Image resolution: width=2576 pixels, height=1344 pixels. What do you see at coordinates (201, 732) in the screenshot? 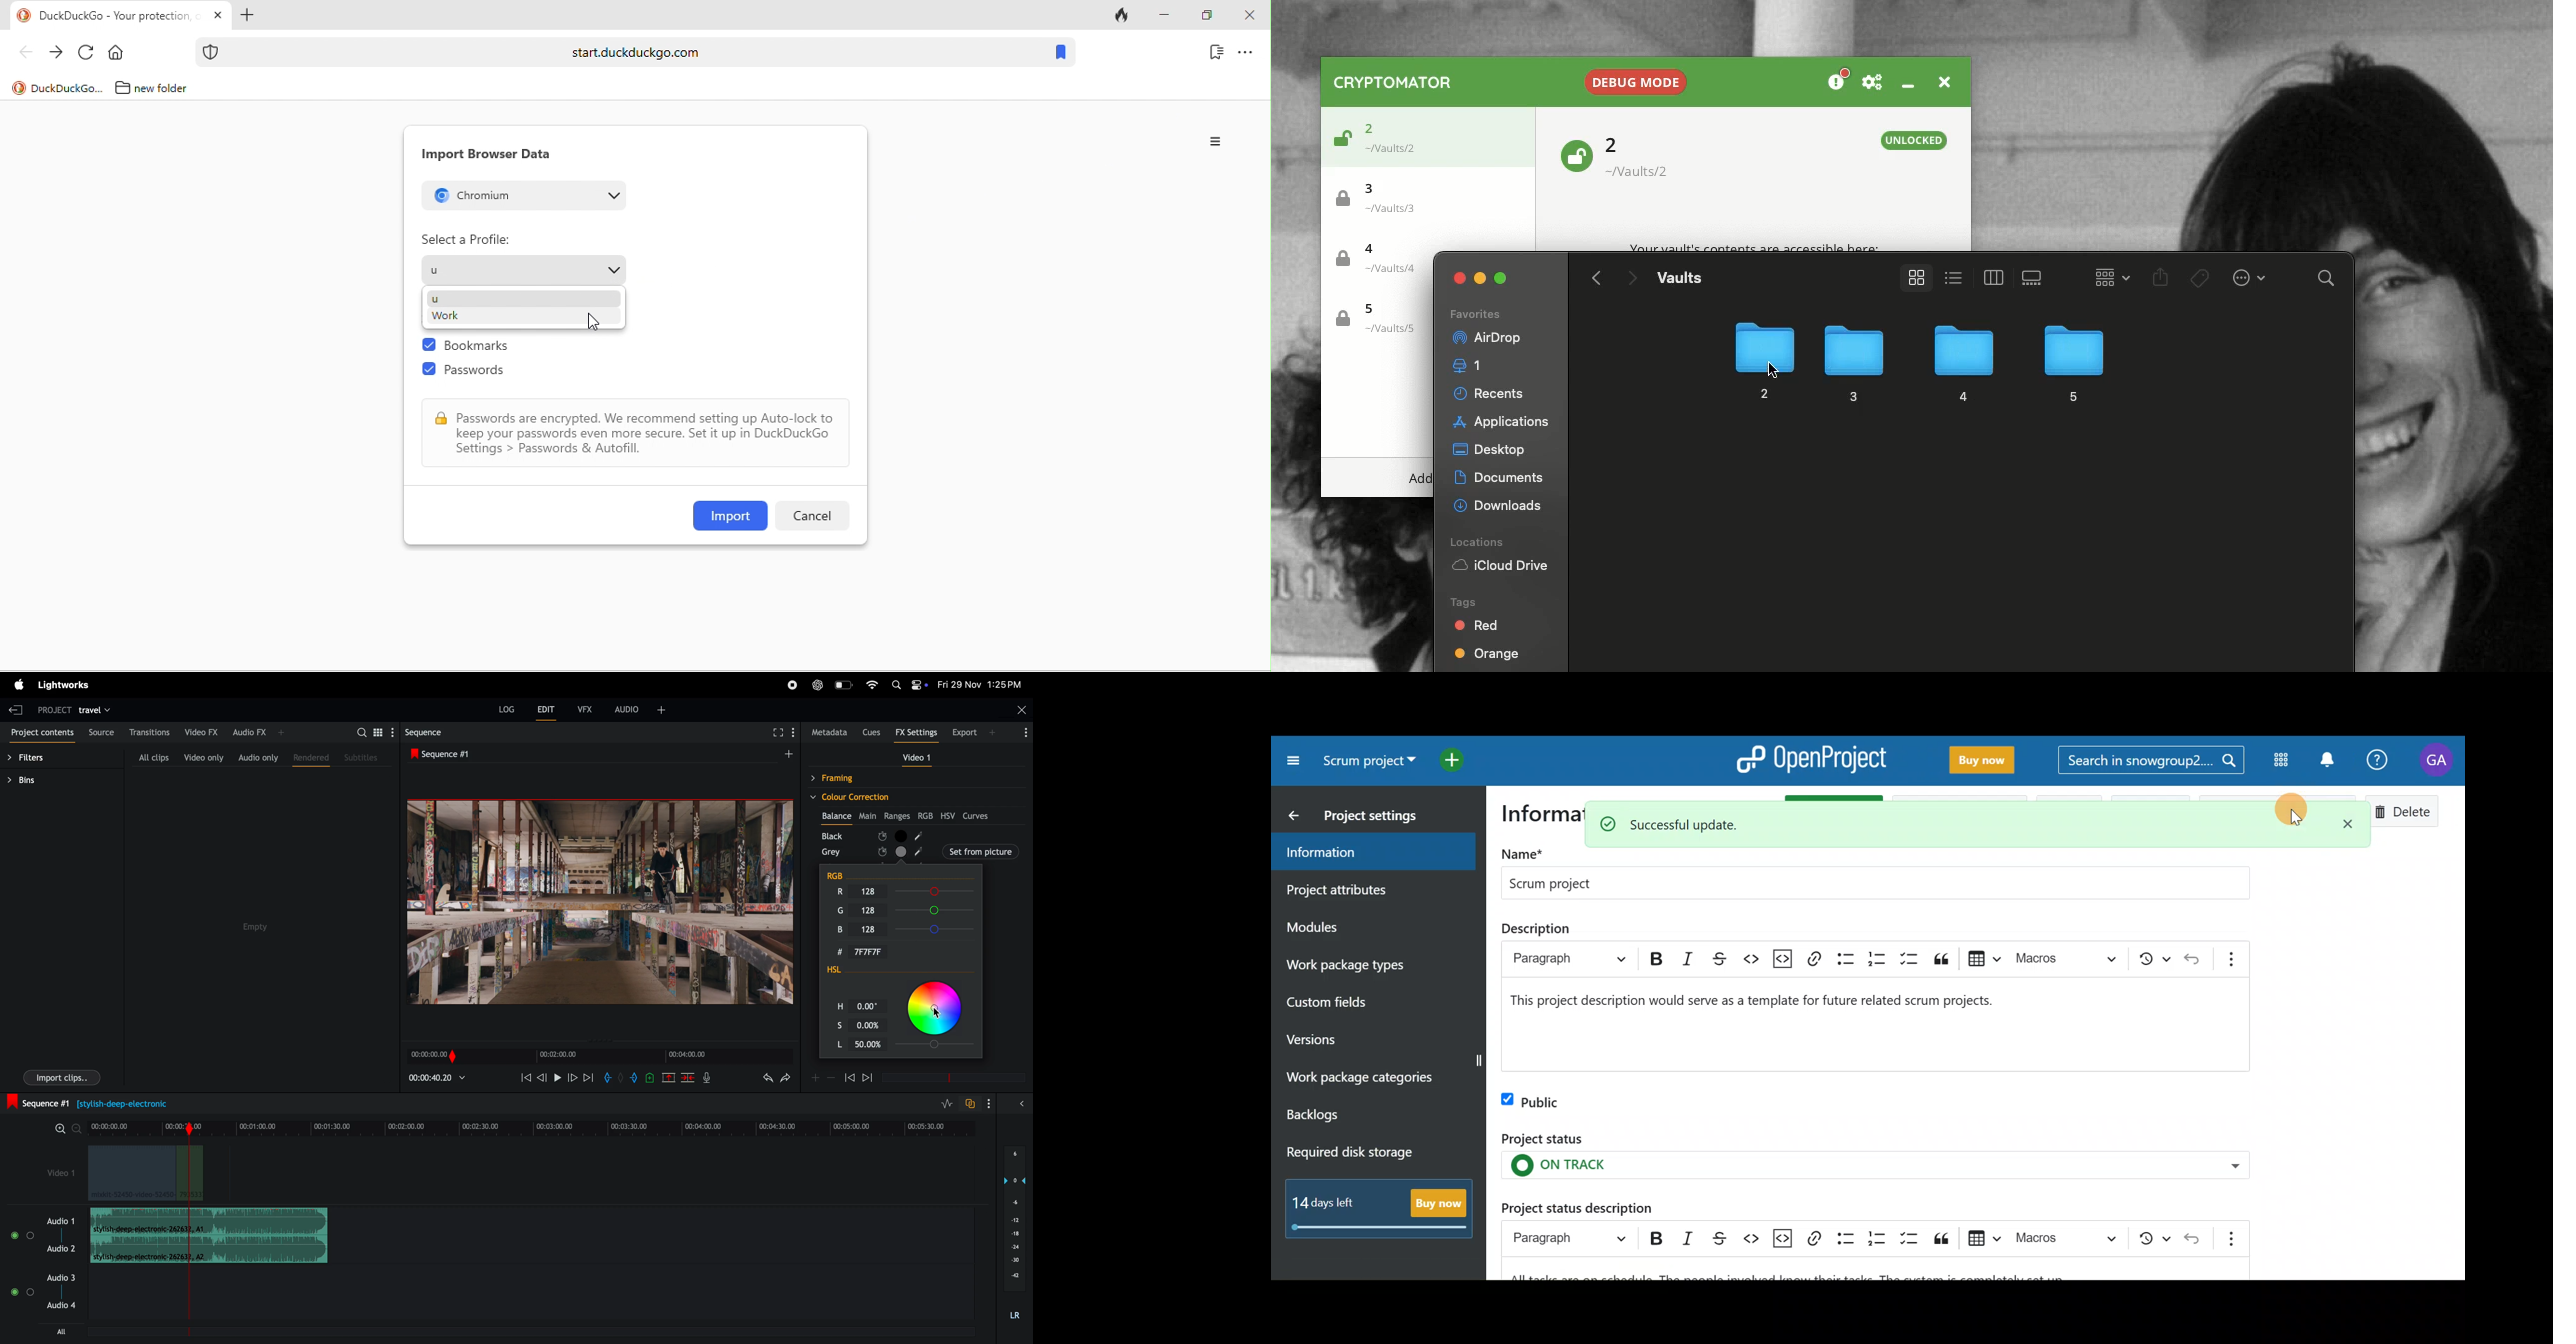
I see `video fx` at bounding box center [201, 732].